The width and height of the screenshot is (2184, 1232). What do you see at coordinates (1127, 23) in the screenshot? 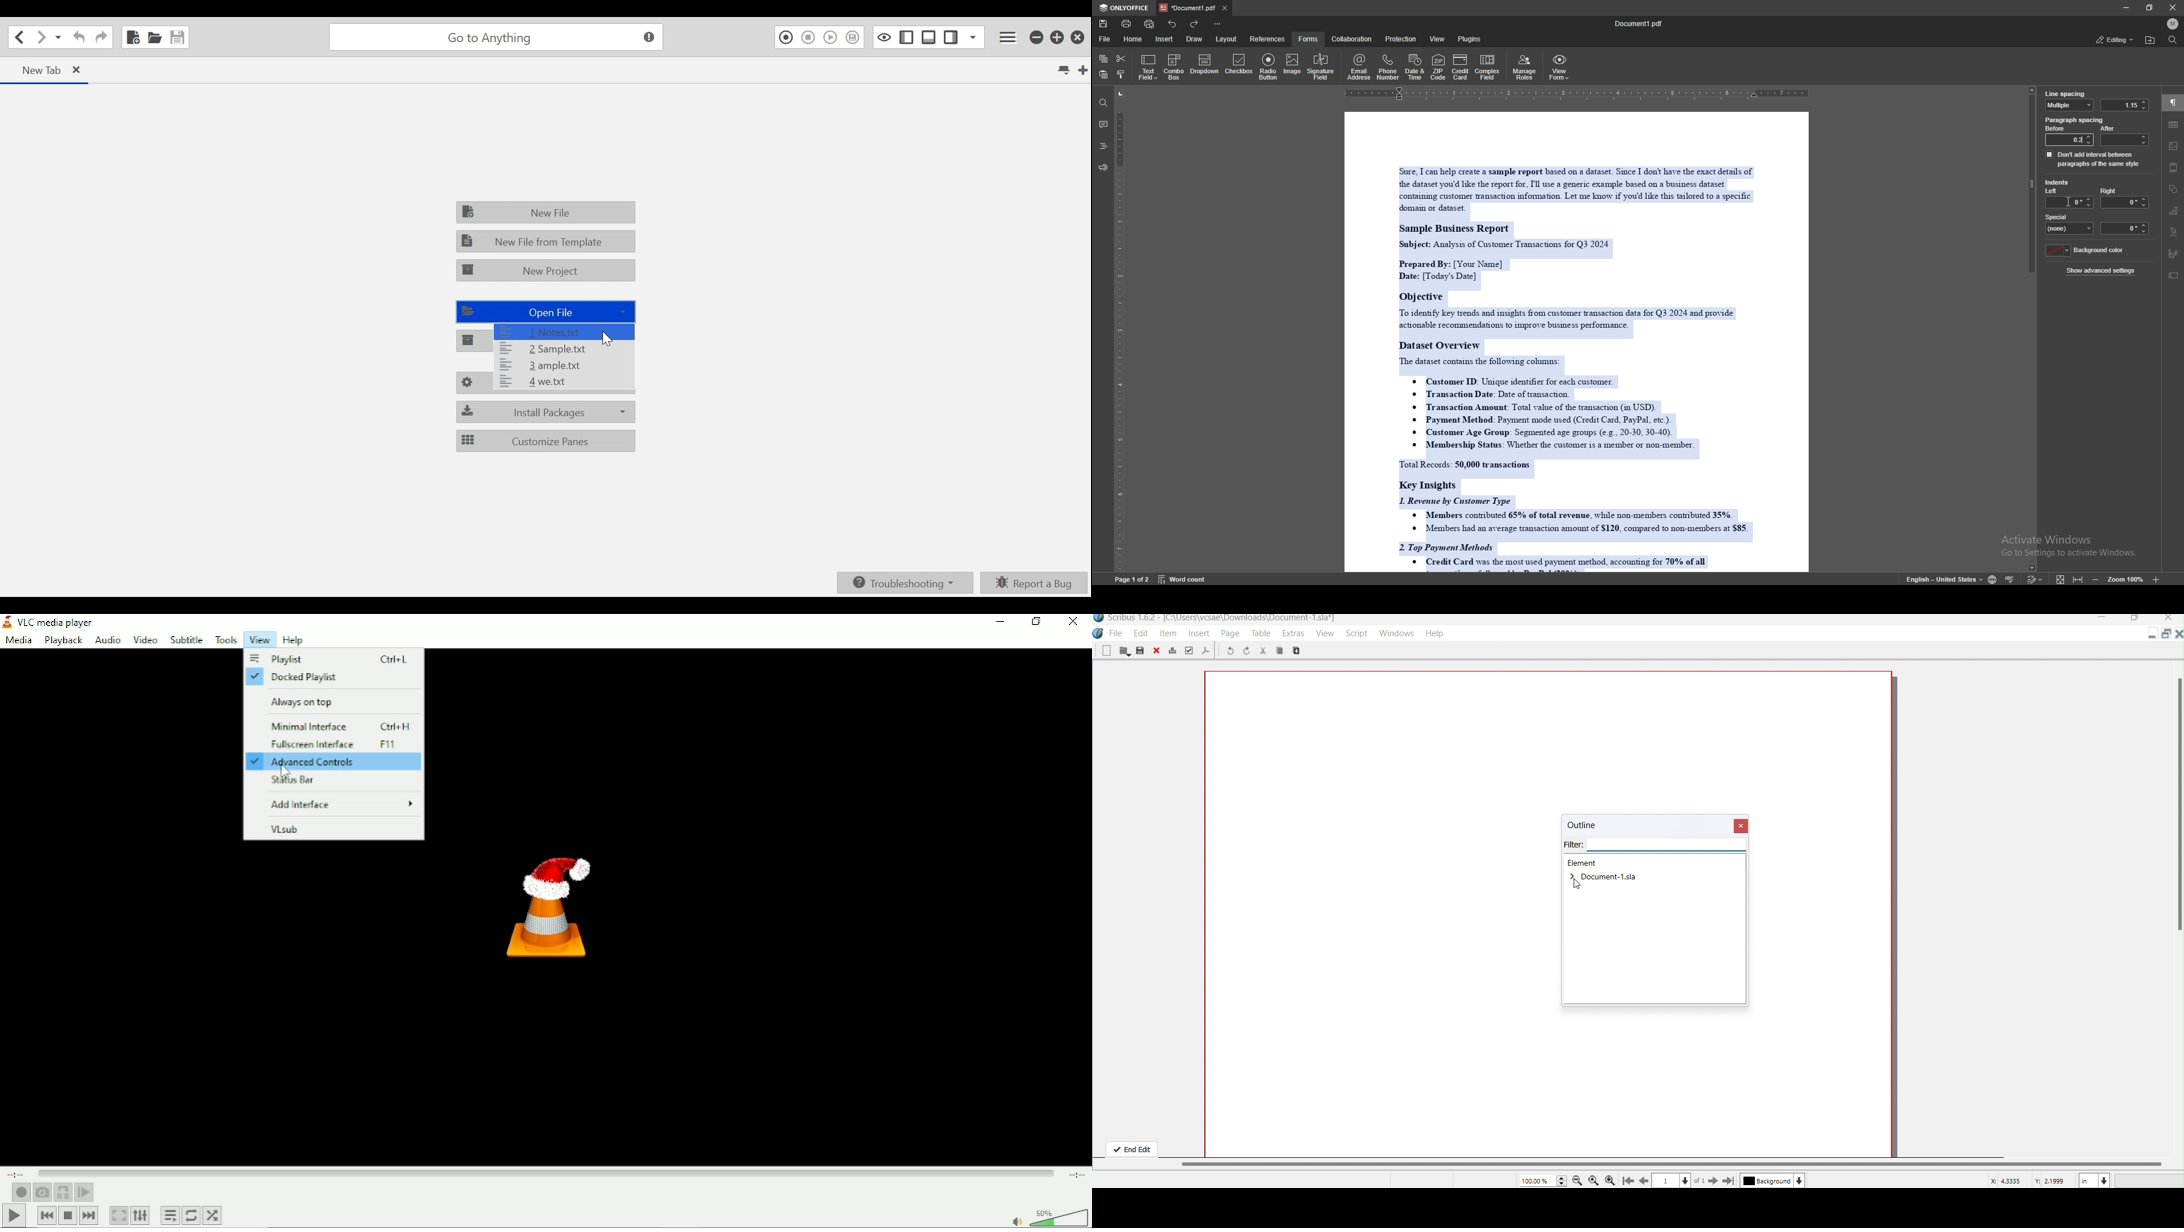
I see `print` at bounding box center [1127, 23].